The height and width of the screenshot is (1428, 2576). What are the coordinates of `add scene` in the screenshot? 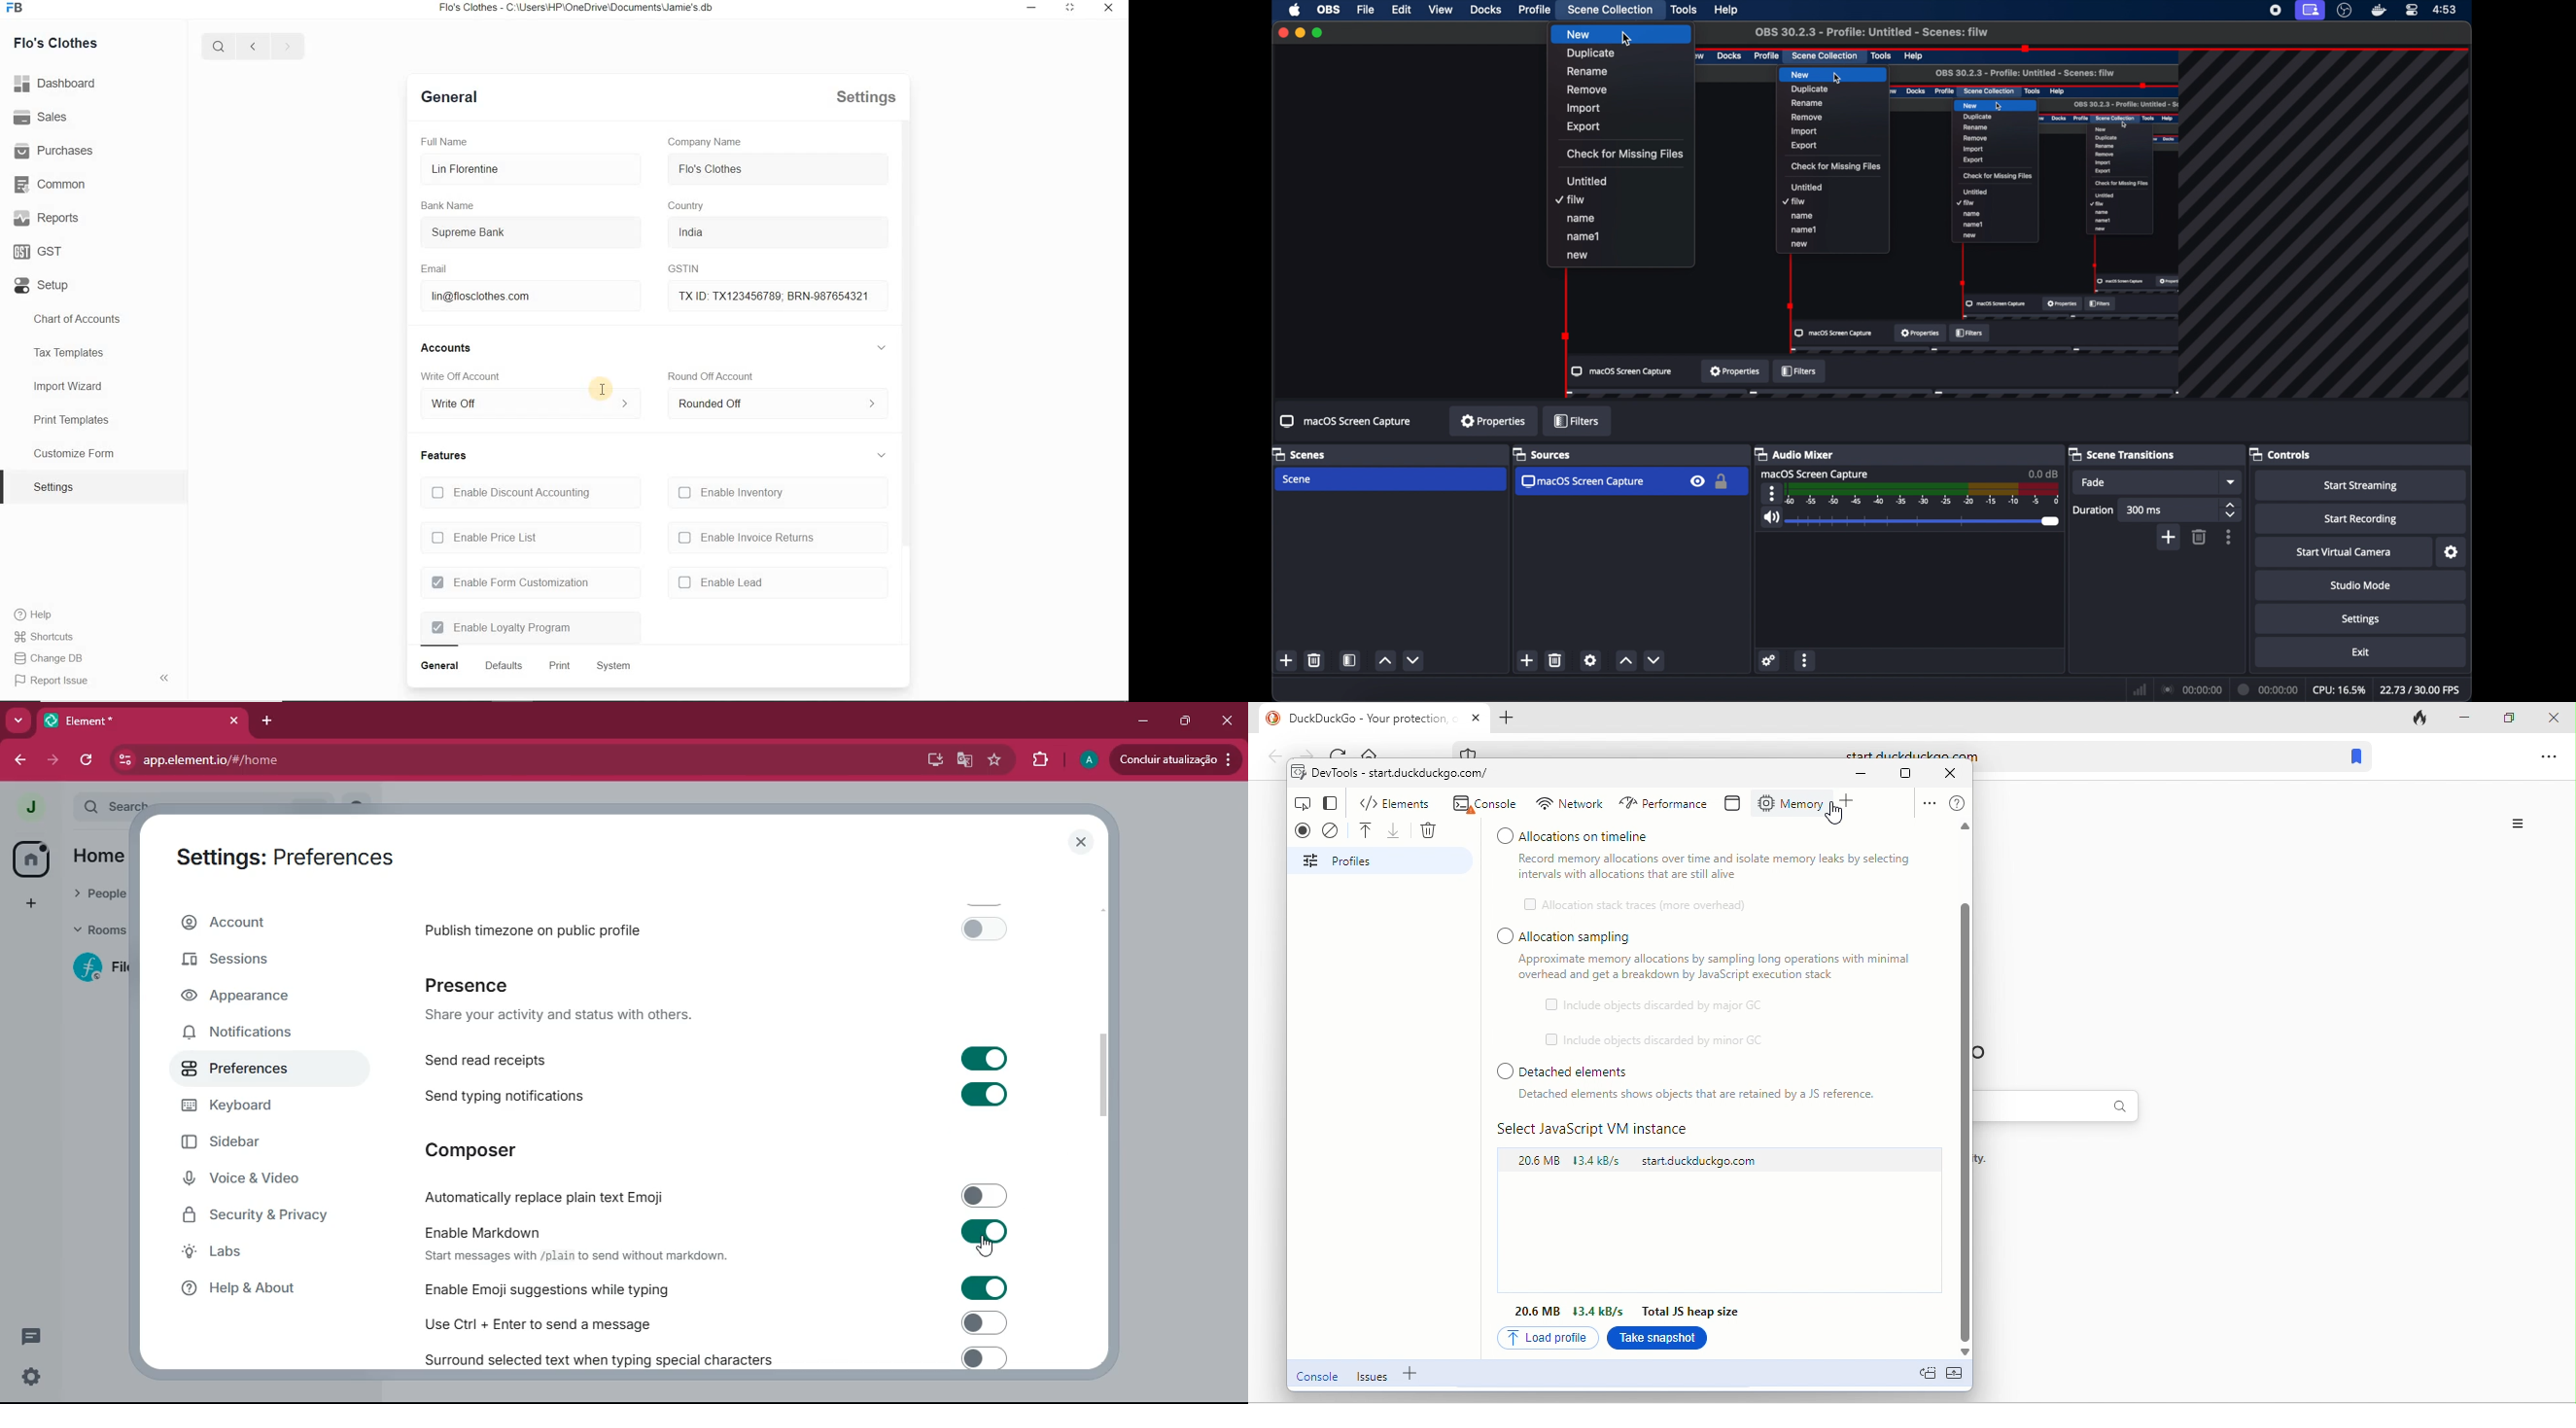 It's located at (1527, 660).